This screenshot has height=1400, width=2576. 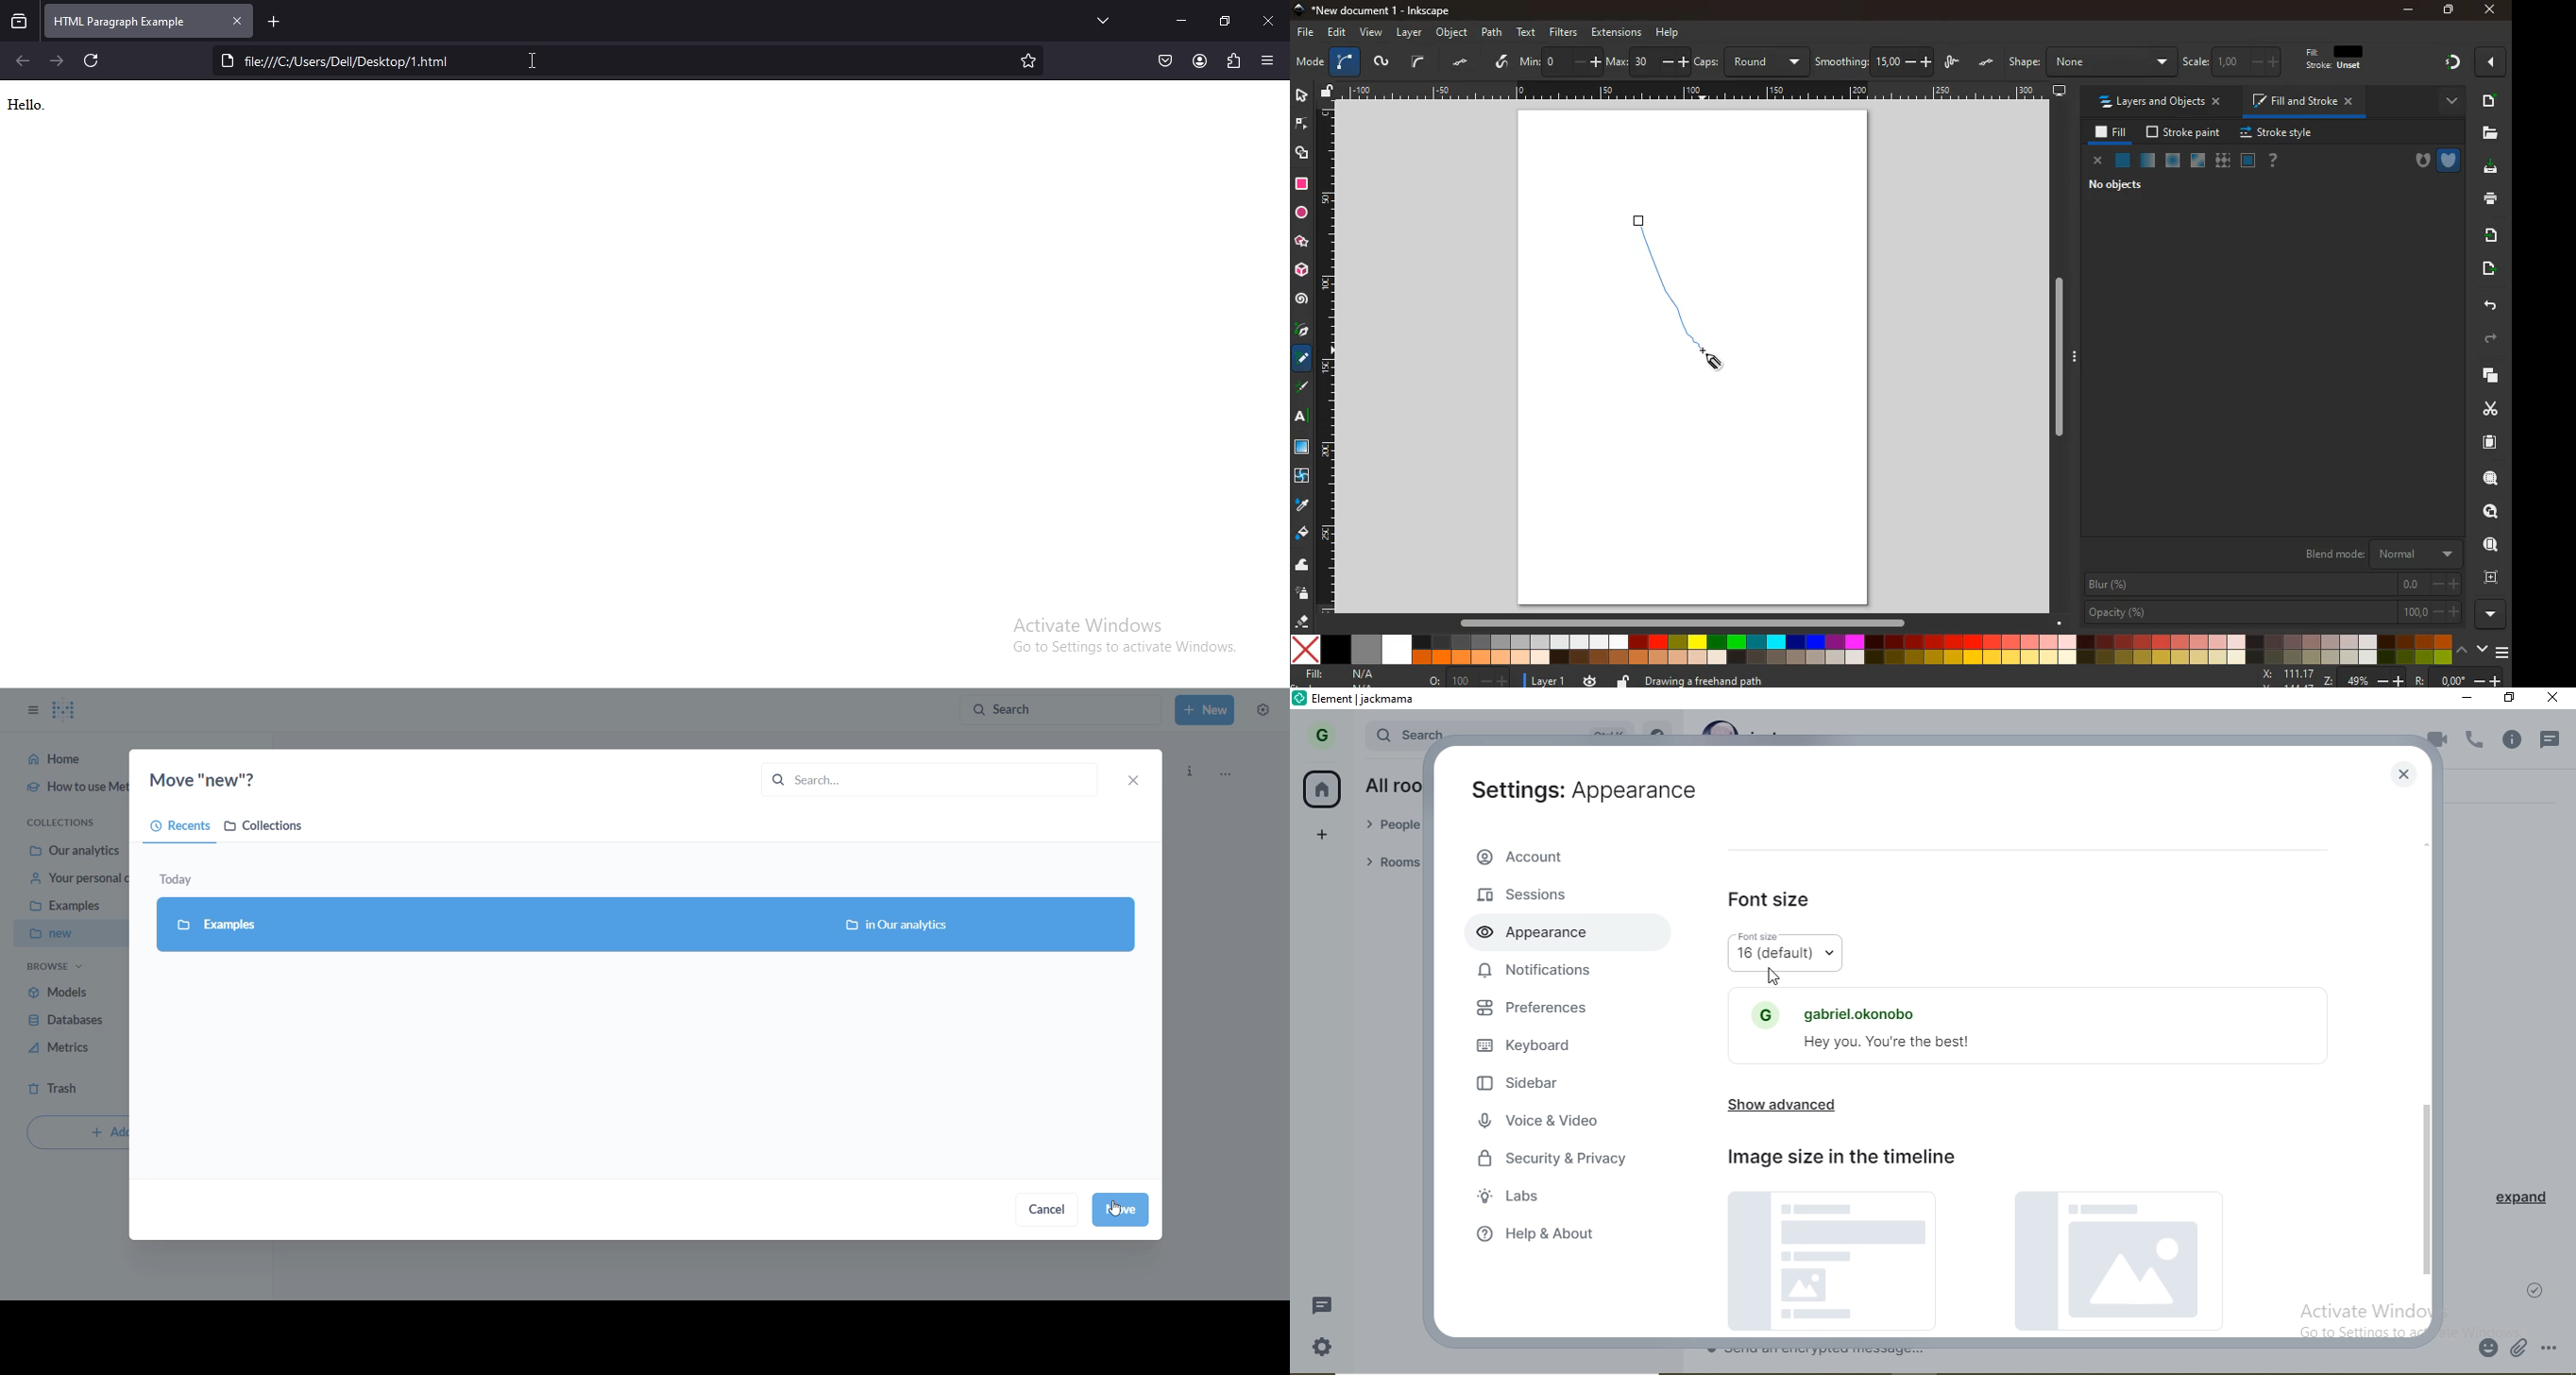 I want to click on files, so click(x=2490, y=133).